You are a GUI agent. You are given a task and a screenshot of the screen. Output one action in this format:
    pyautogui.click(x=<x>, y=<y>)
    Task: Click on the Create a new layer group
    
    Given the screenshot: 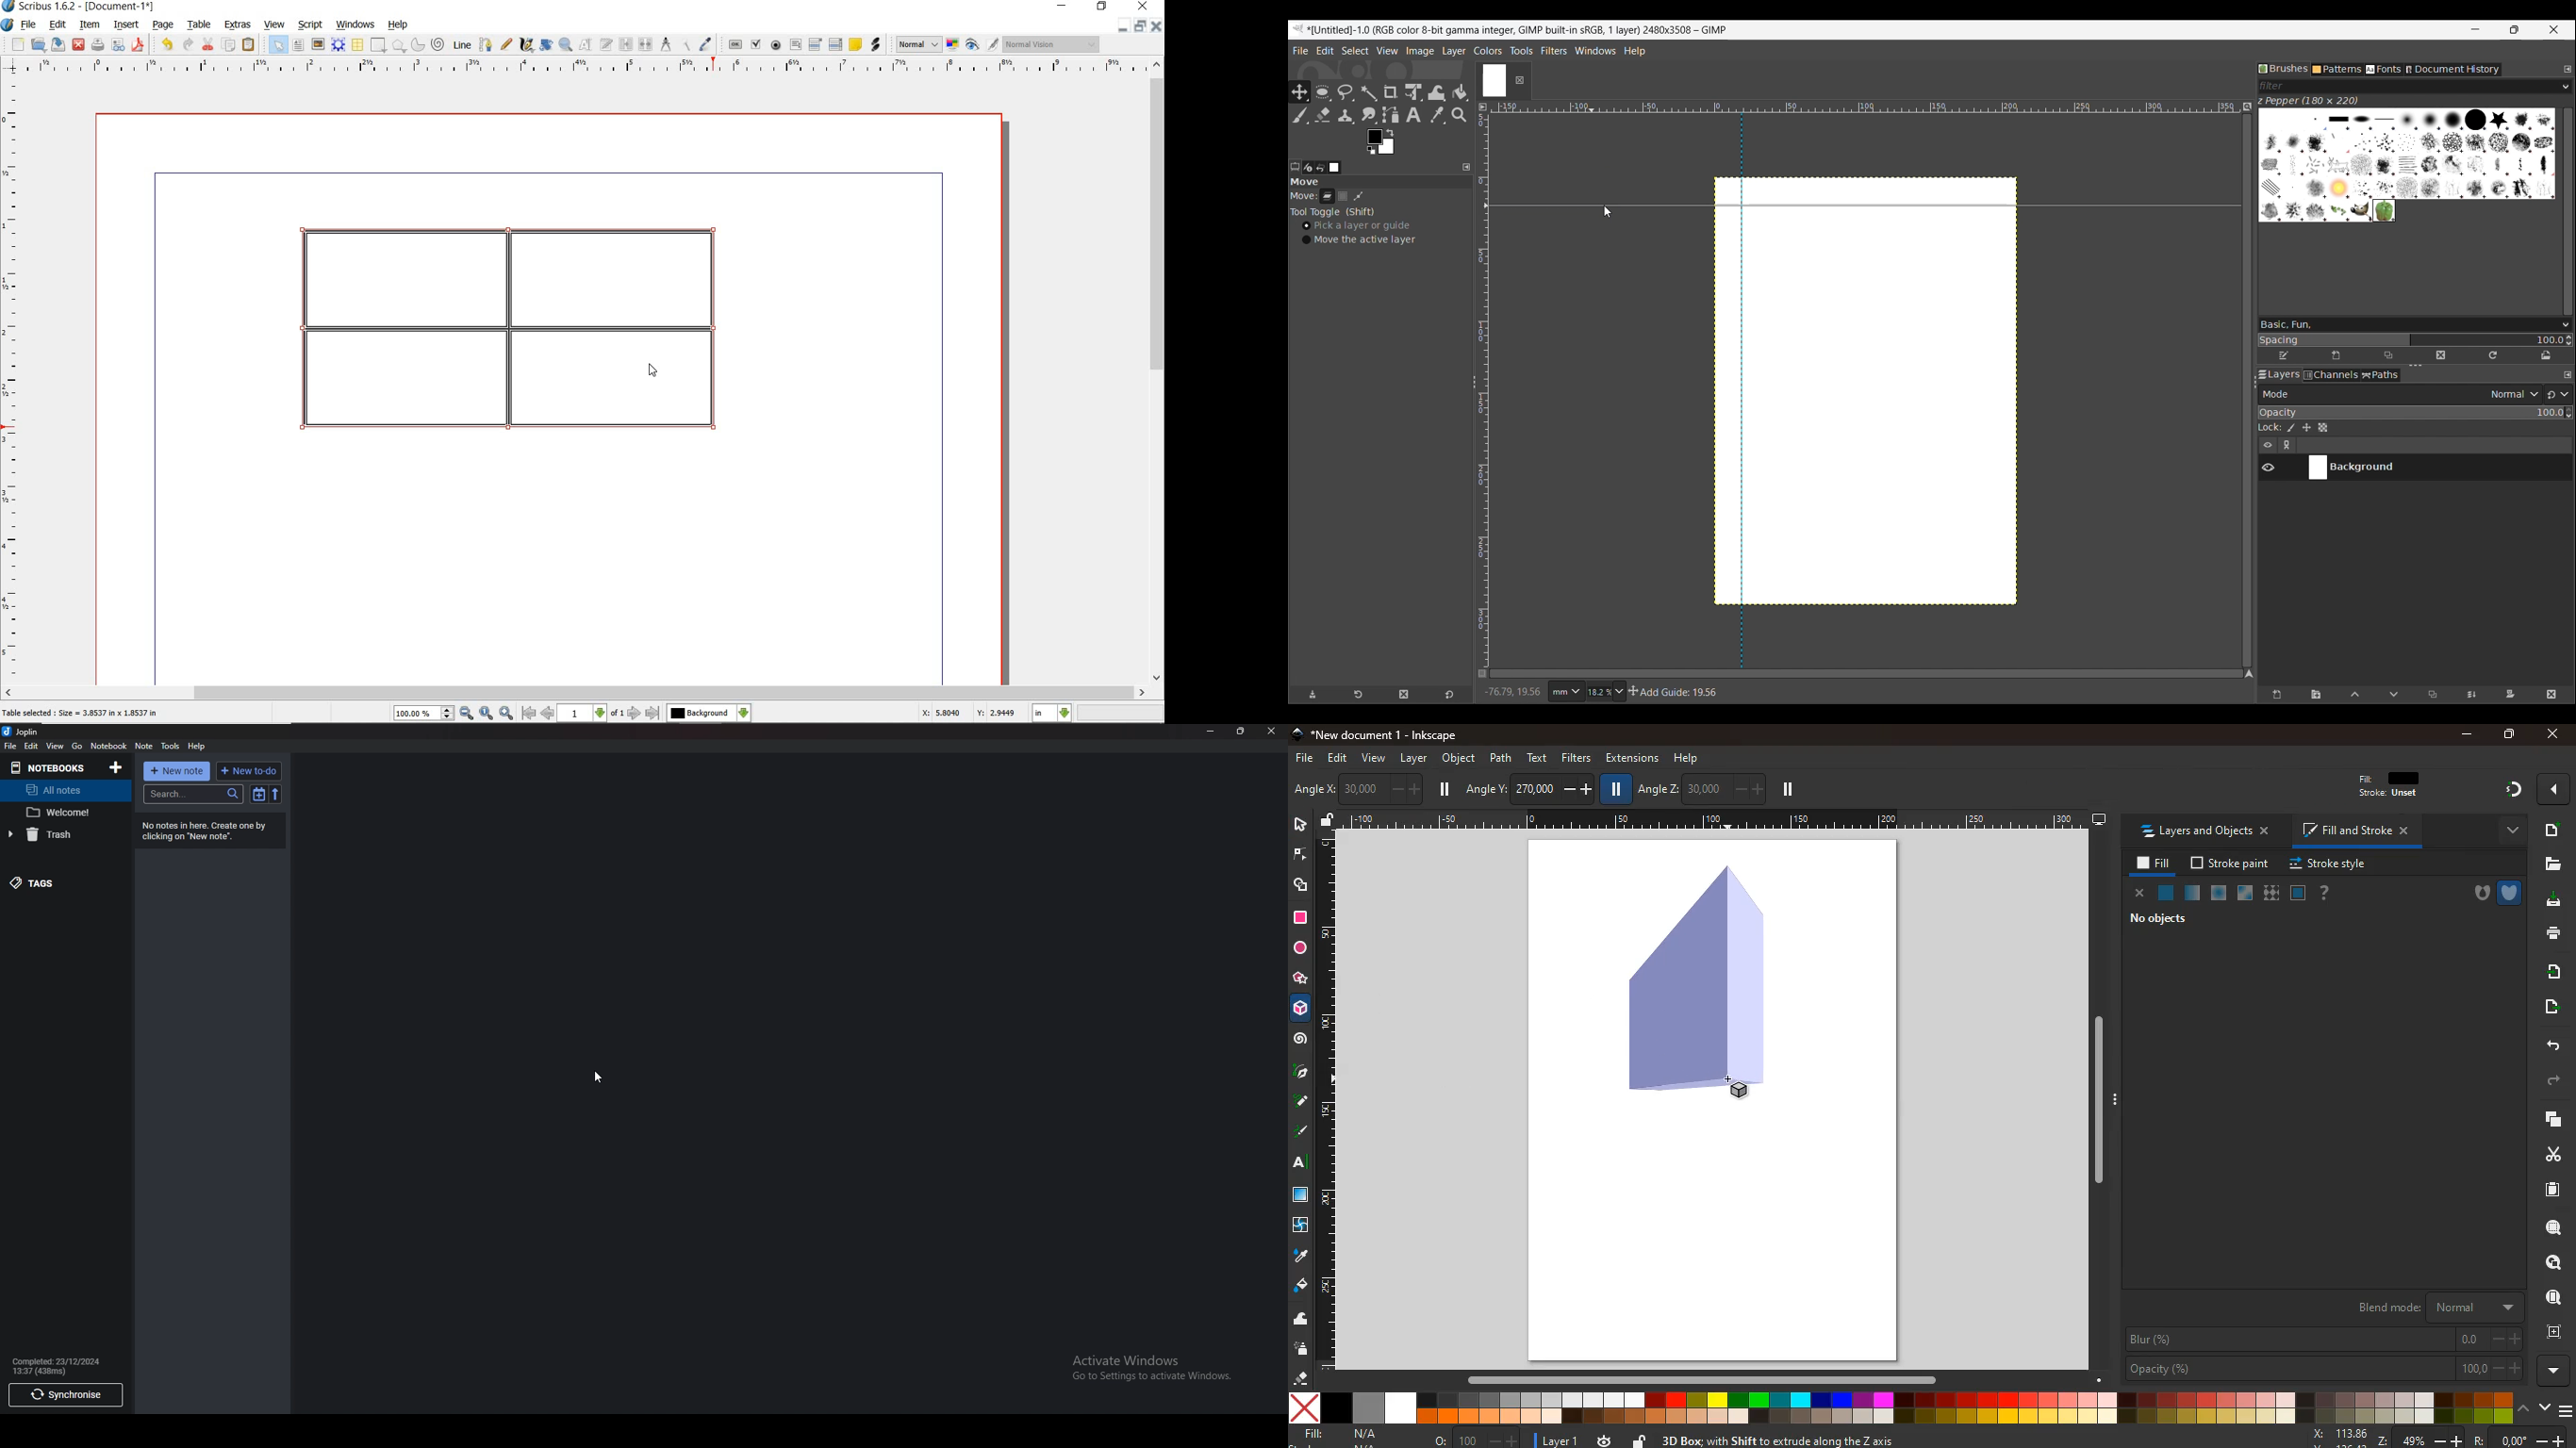 What is the action you would take?
    pyautogui.click(x=2317, y=695)
    